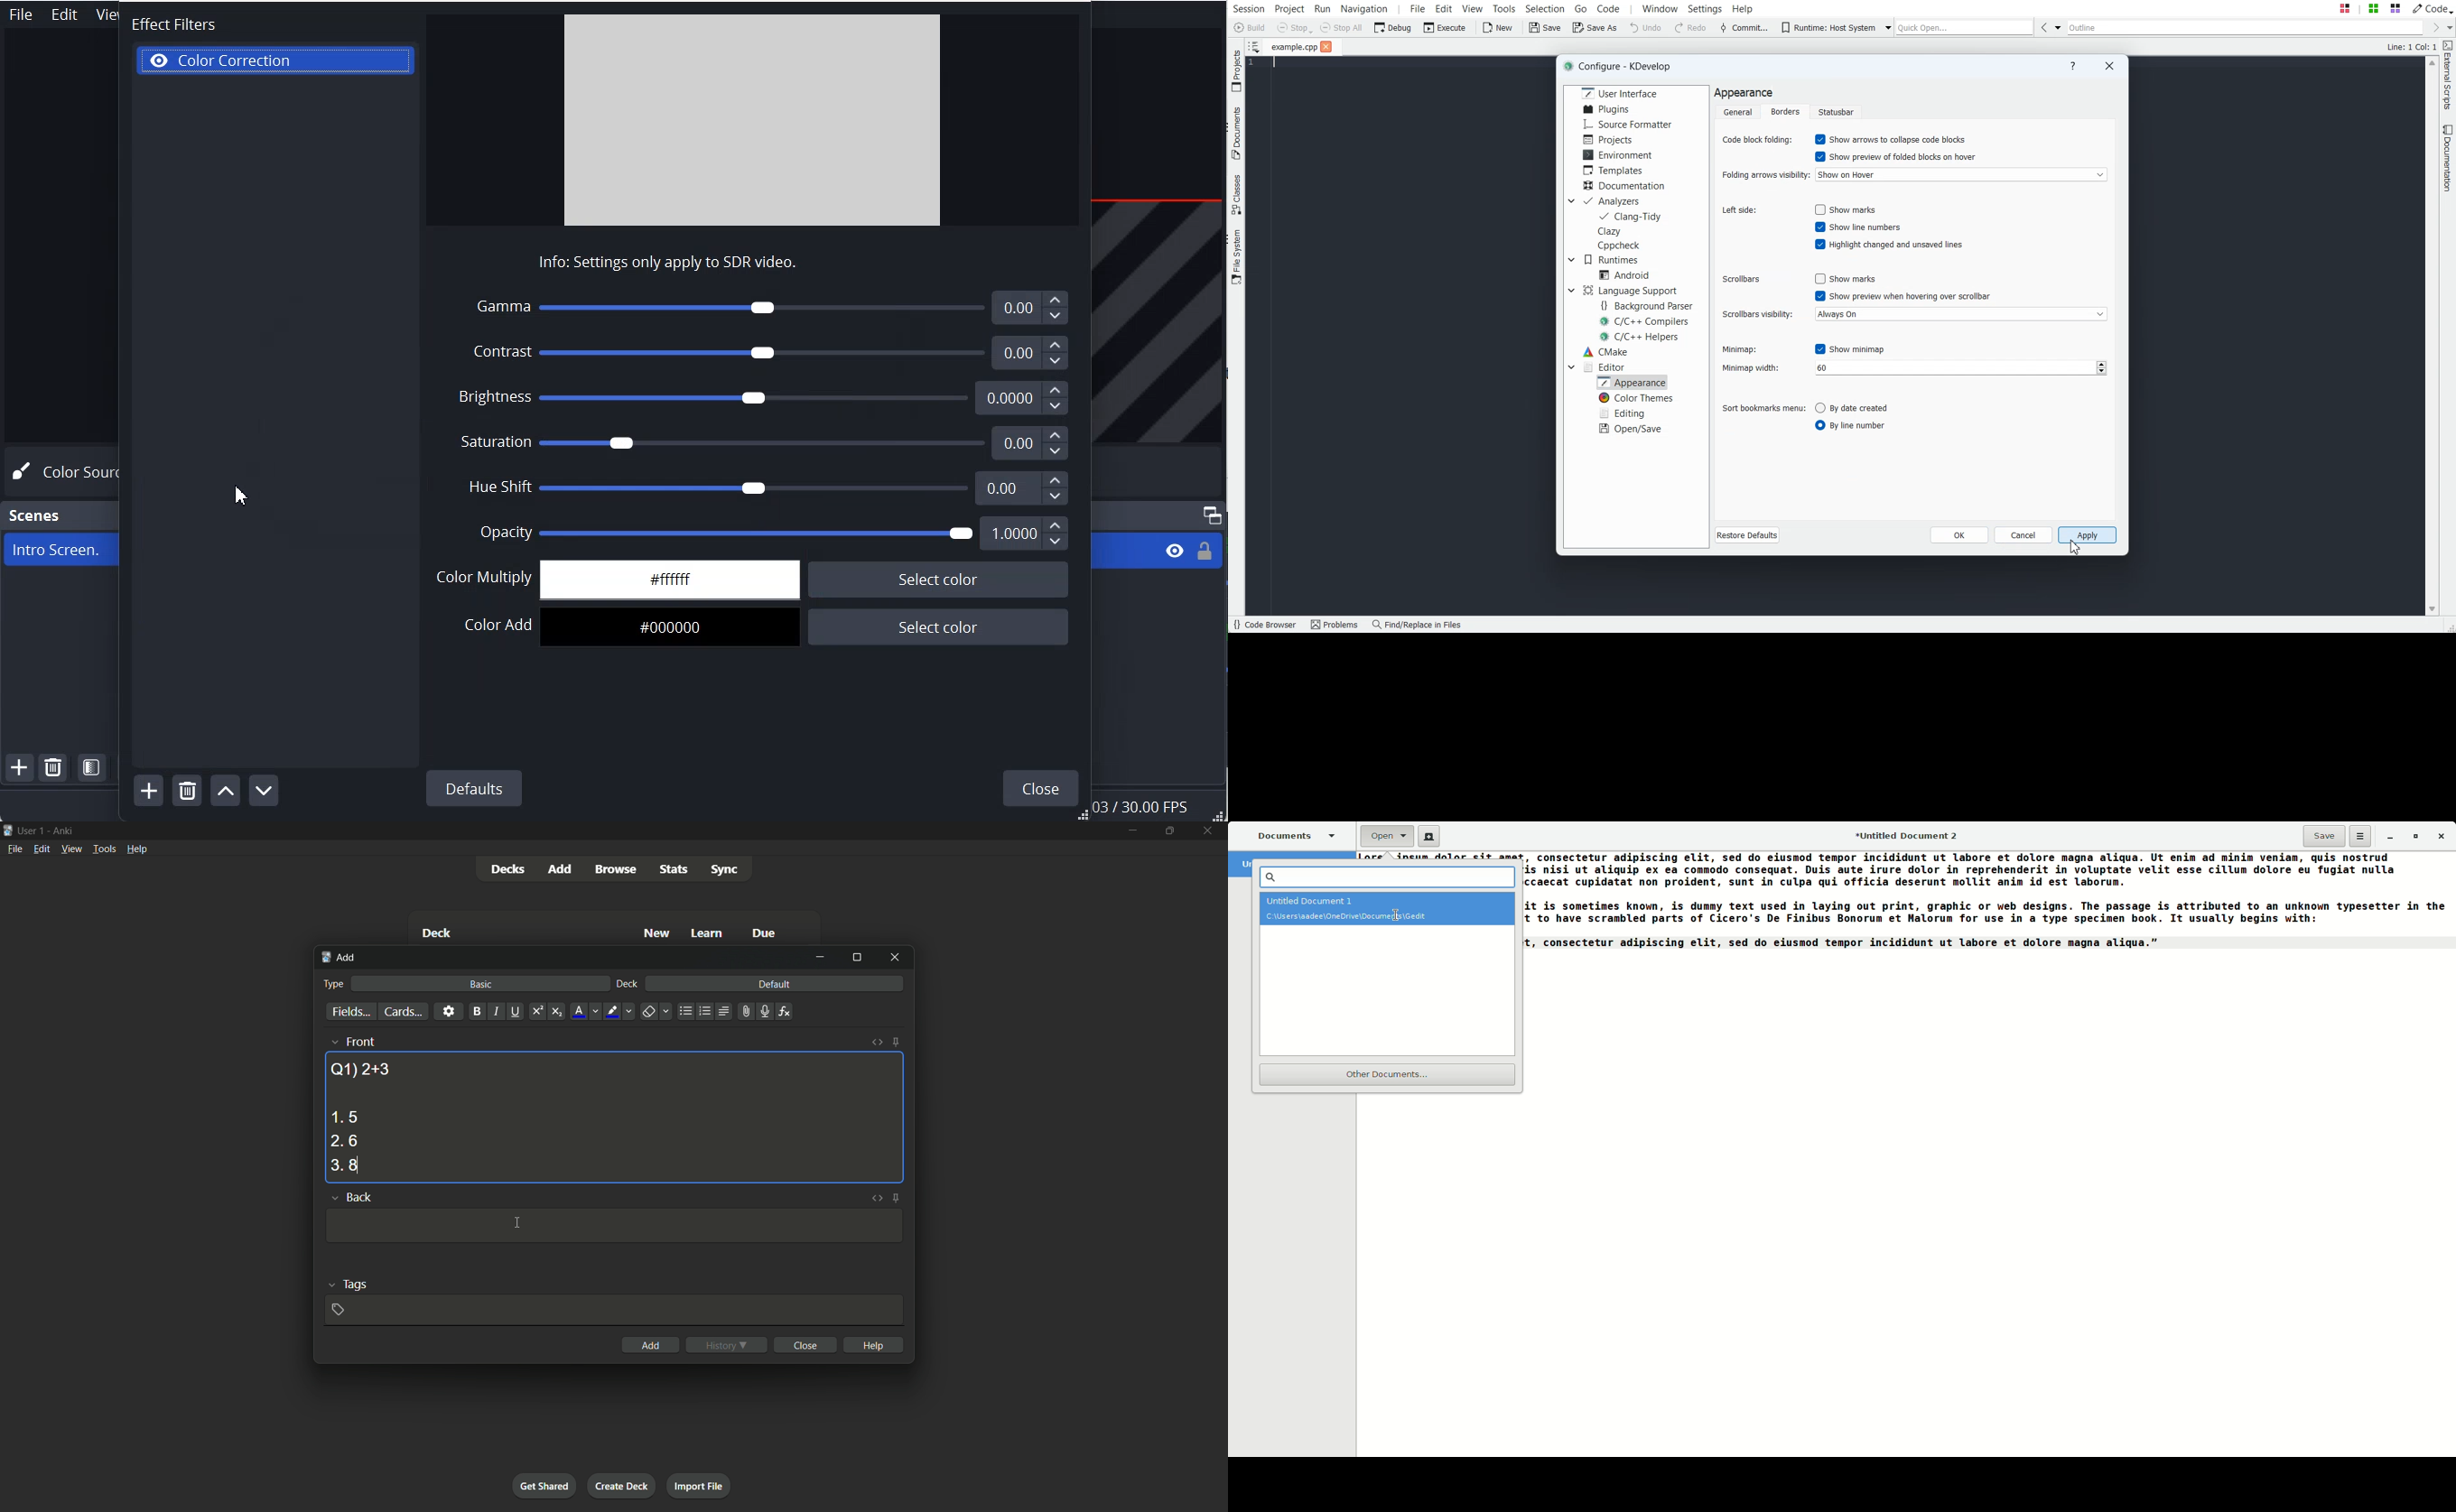  I want to click on app icon, so click(8, 829).